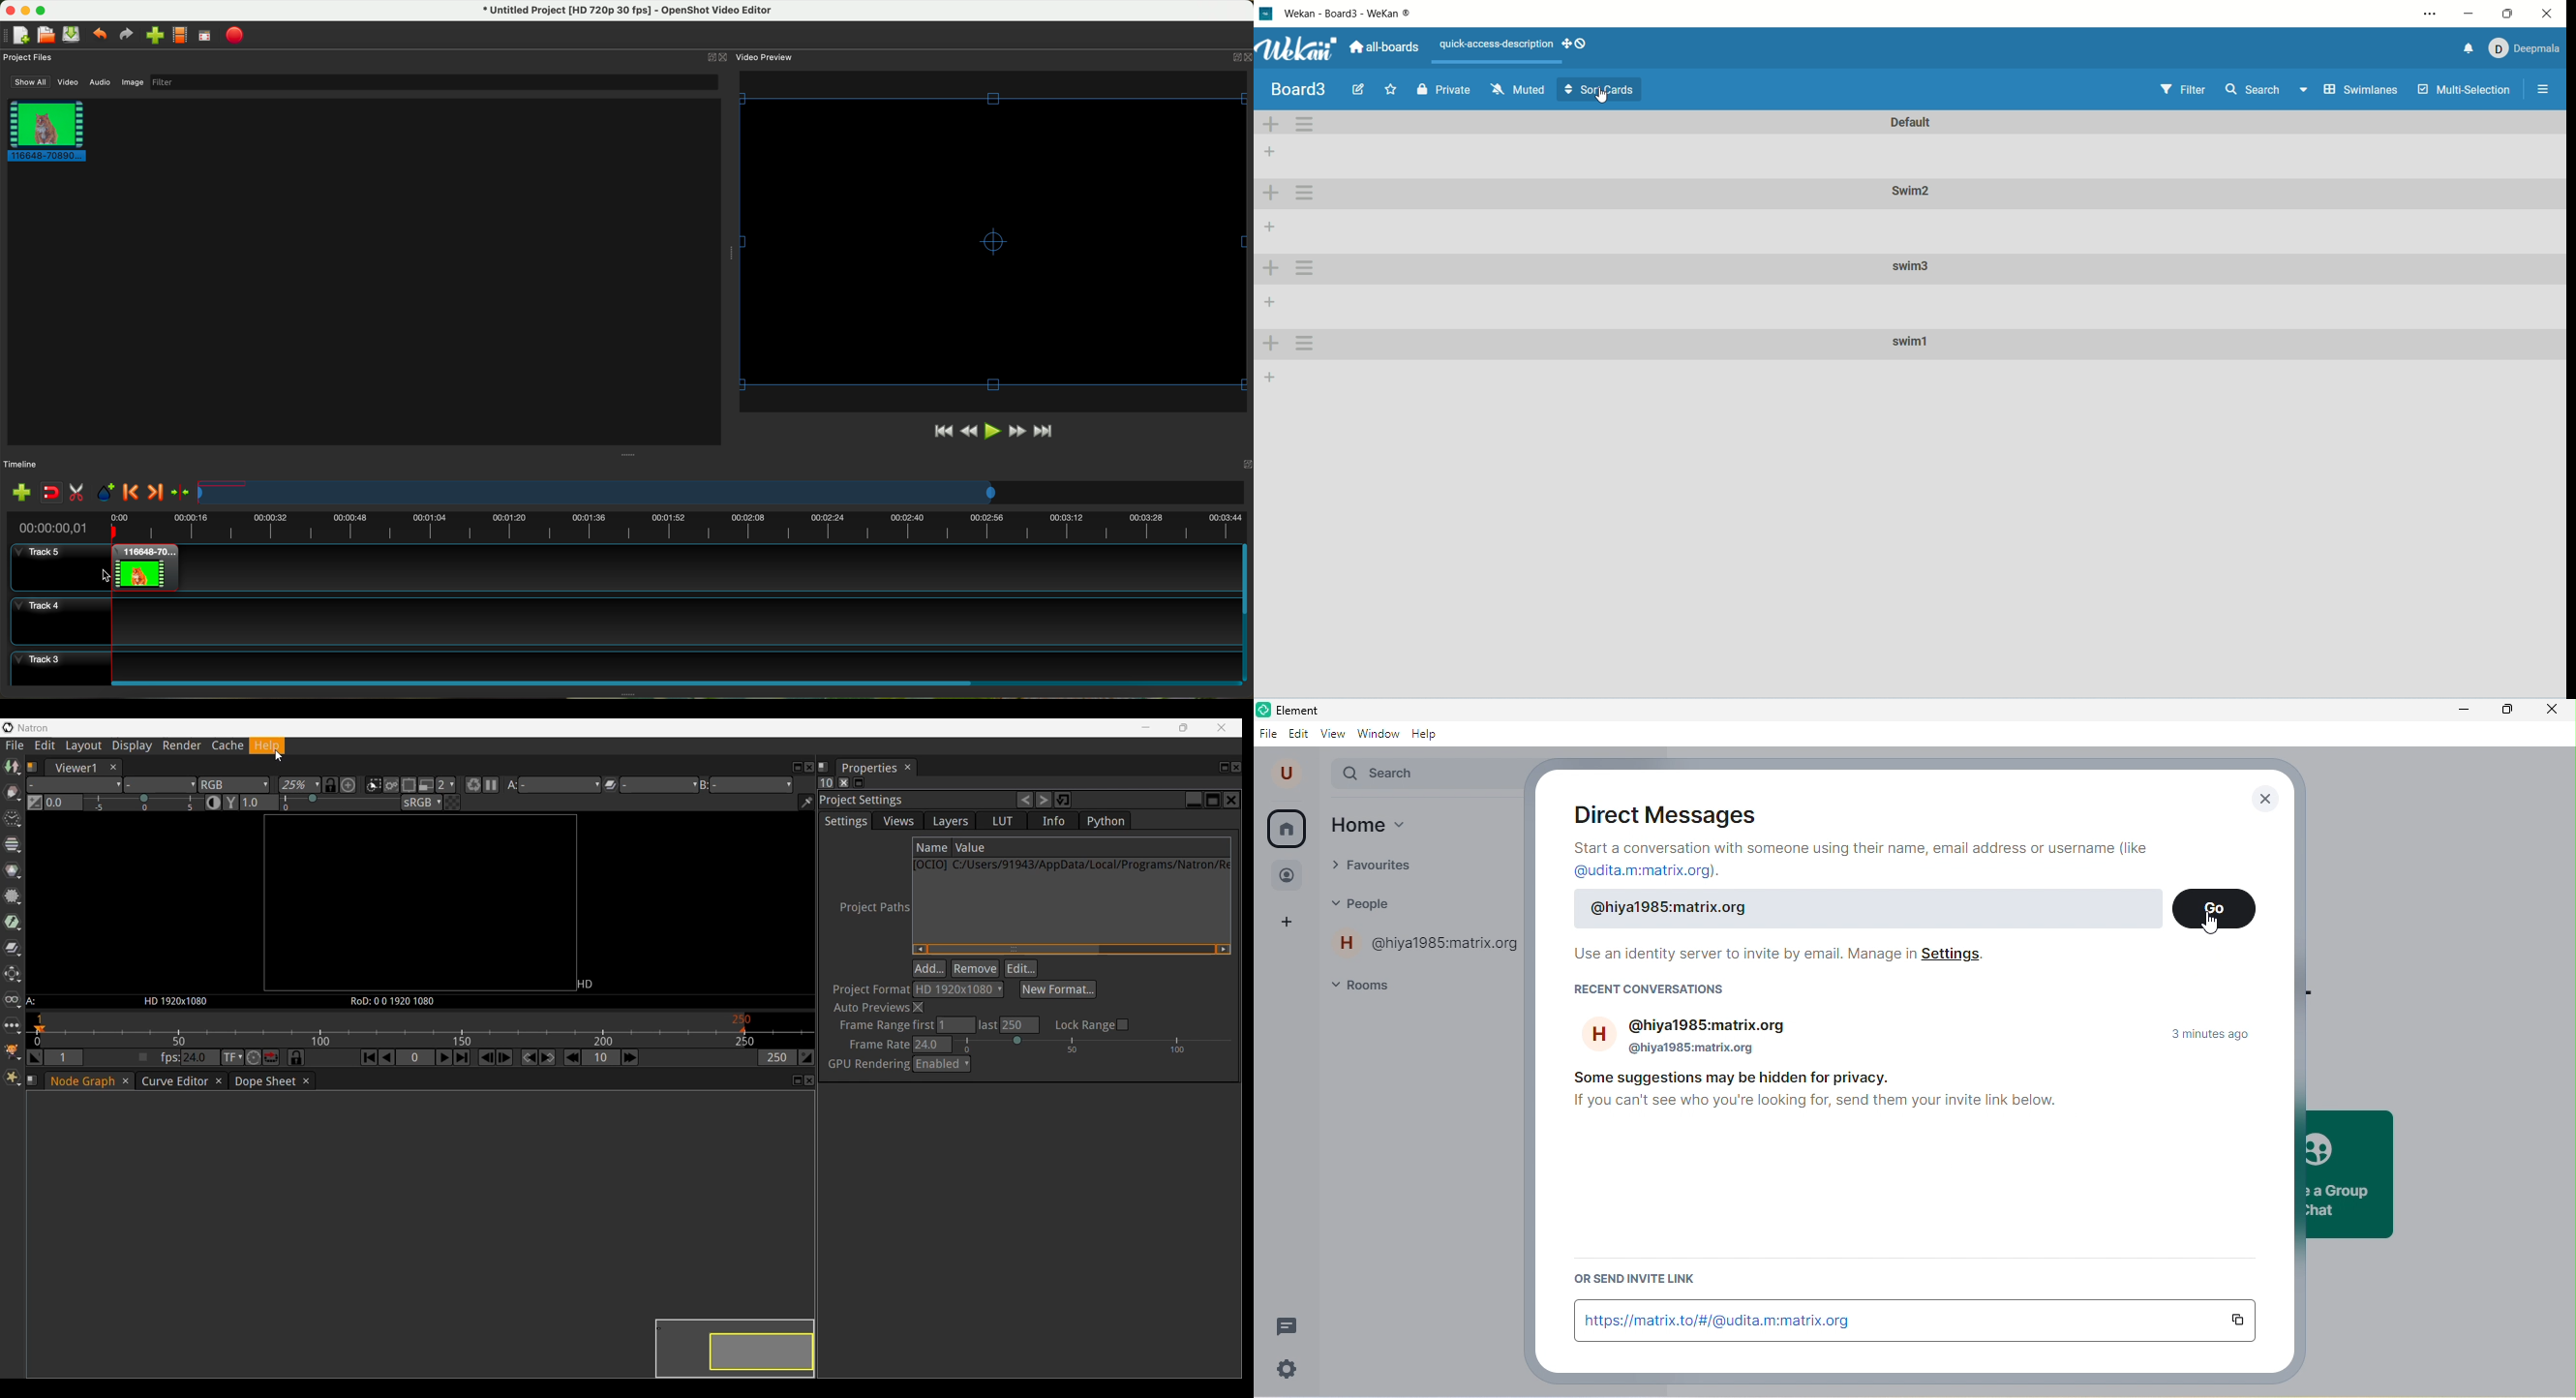 The image size is (2576, 1400). What do you see at coordinates (872, 988) in the screenshot?
I see `Project Format: ` at bounding box center [872, 988].